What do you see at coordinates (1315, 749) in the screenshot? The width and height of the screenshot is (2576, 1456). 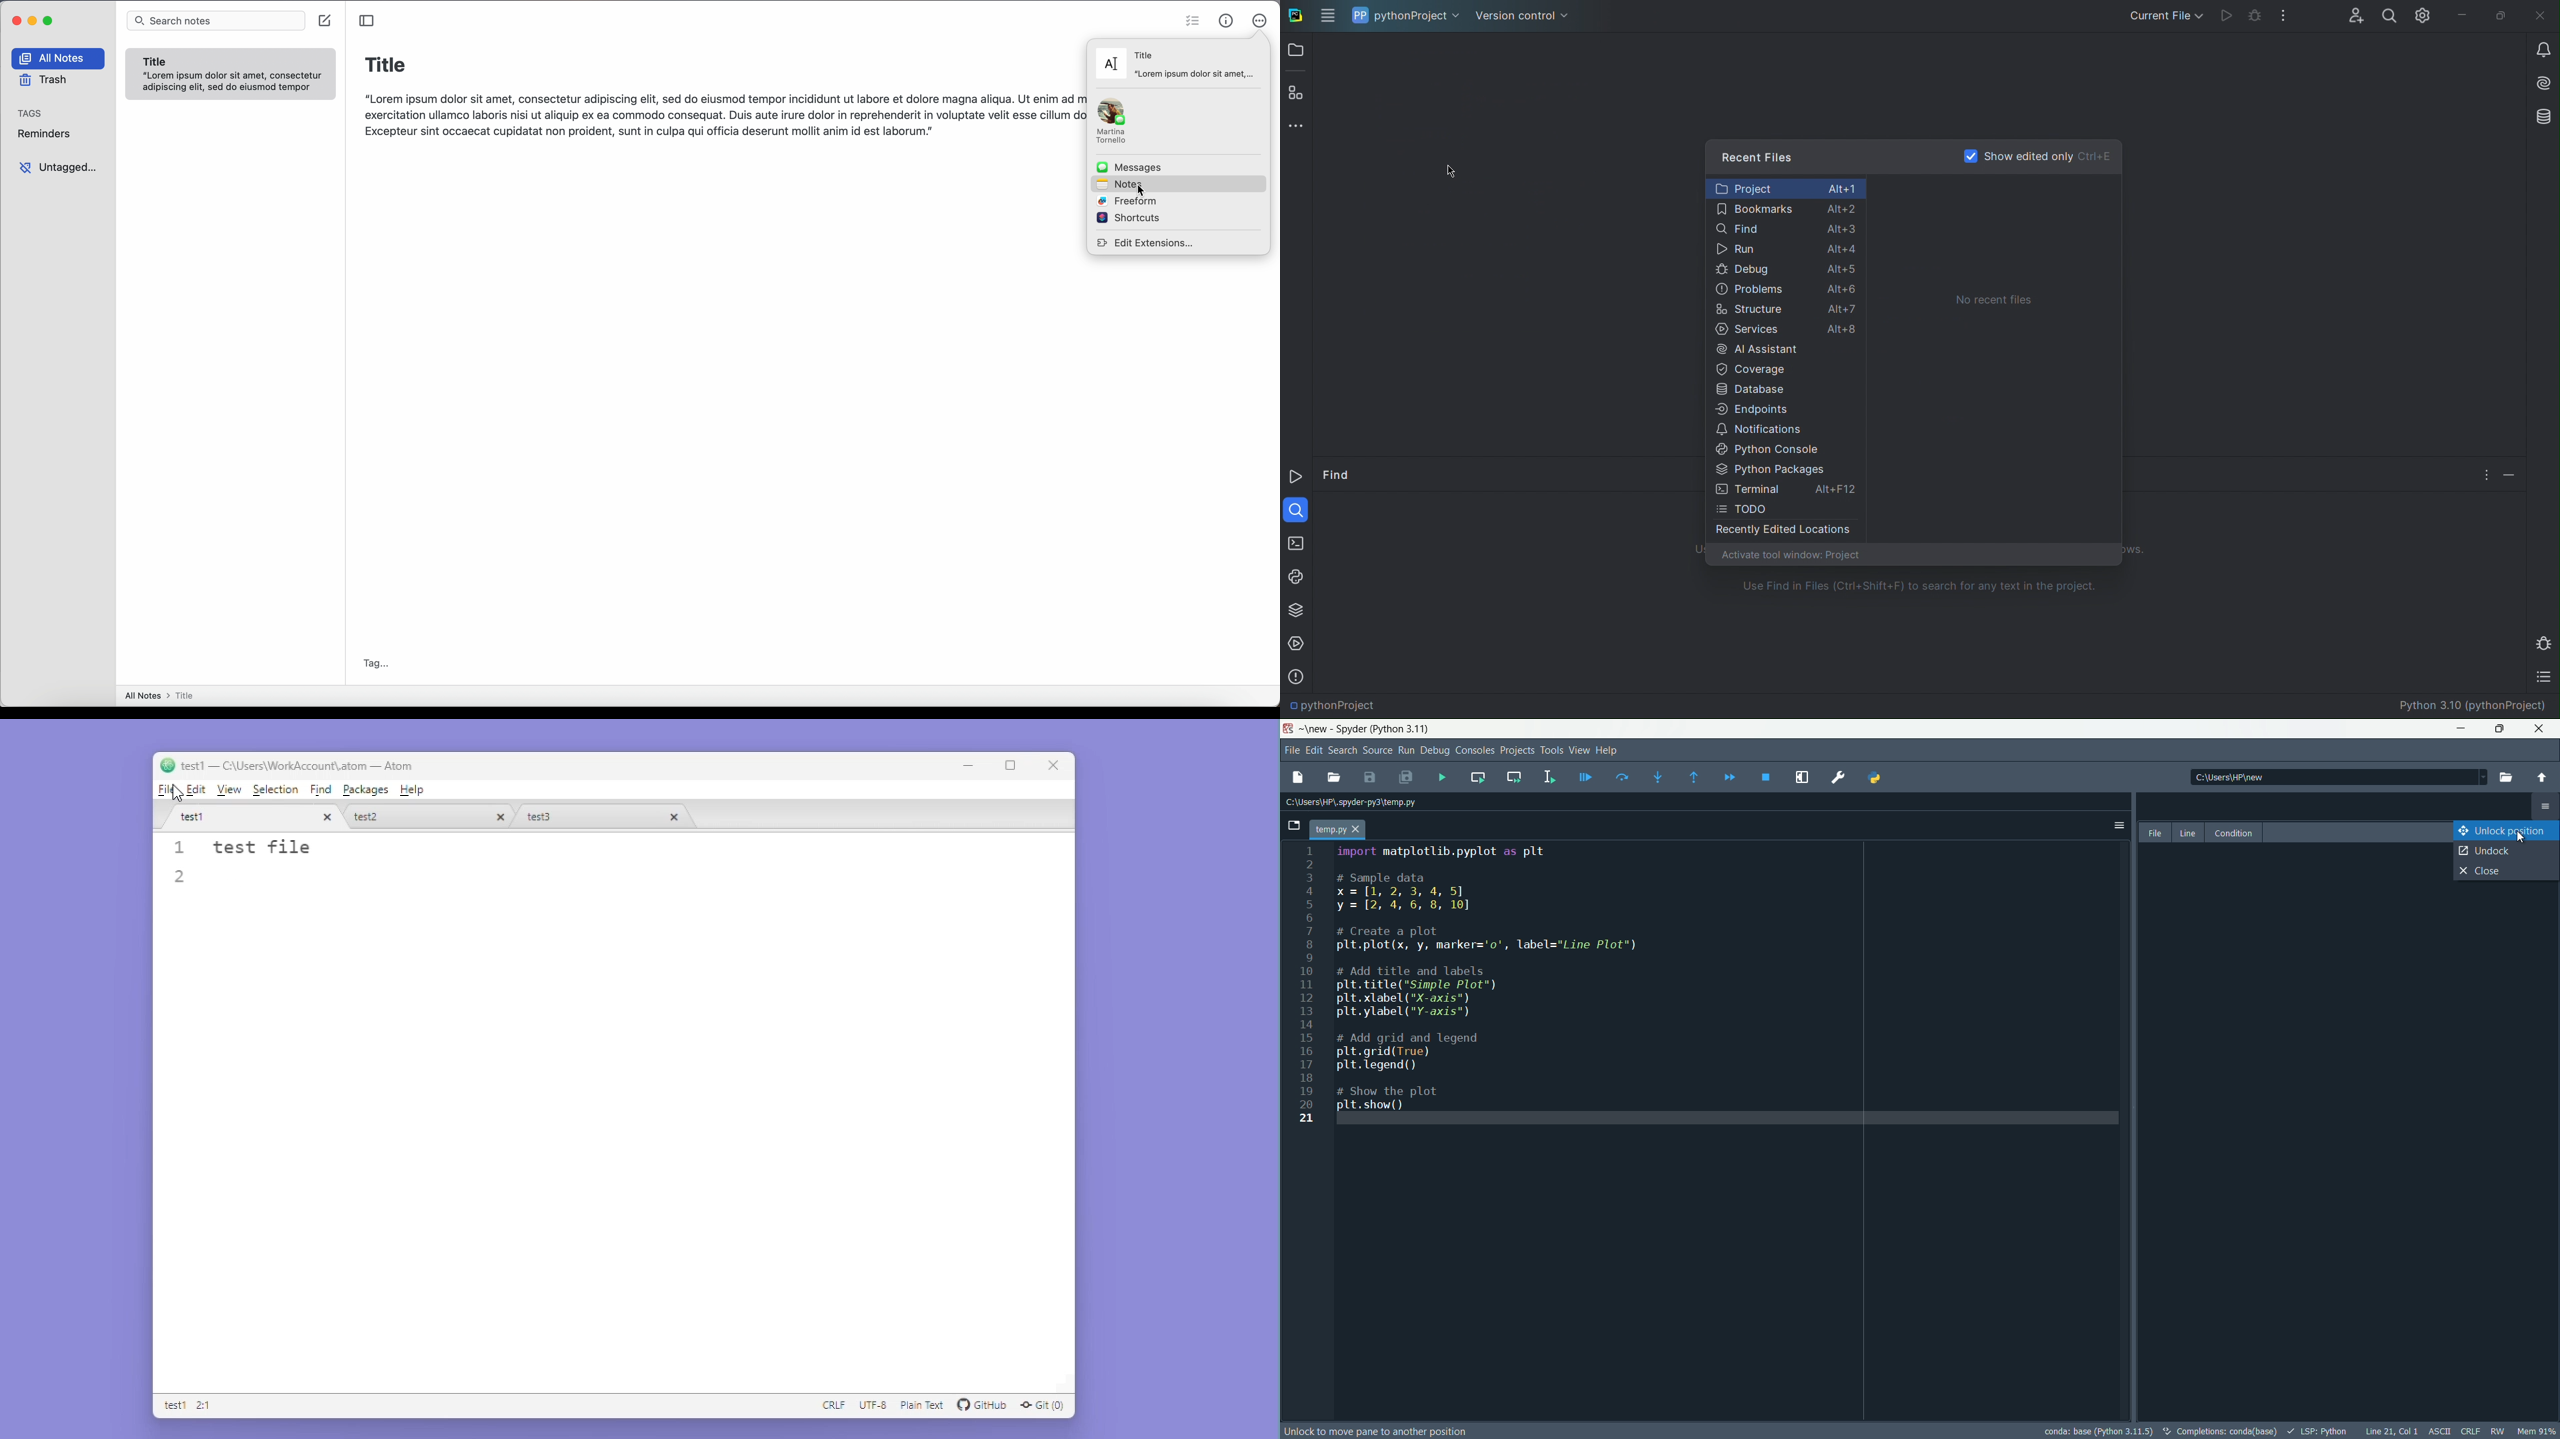 I see `edit menu` at bounding box center [1315, 749].